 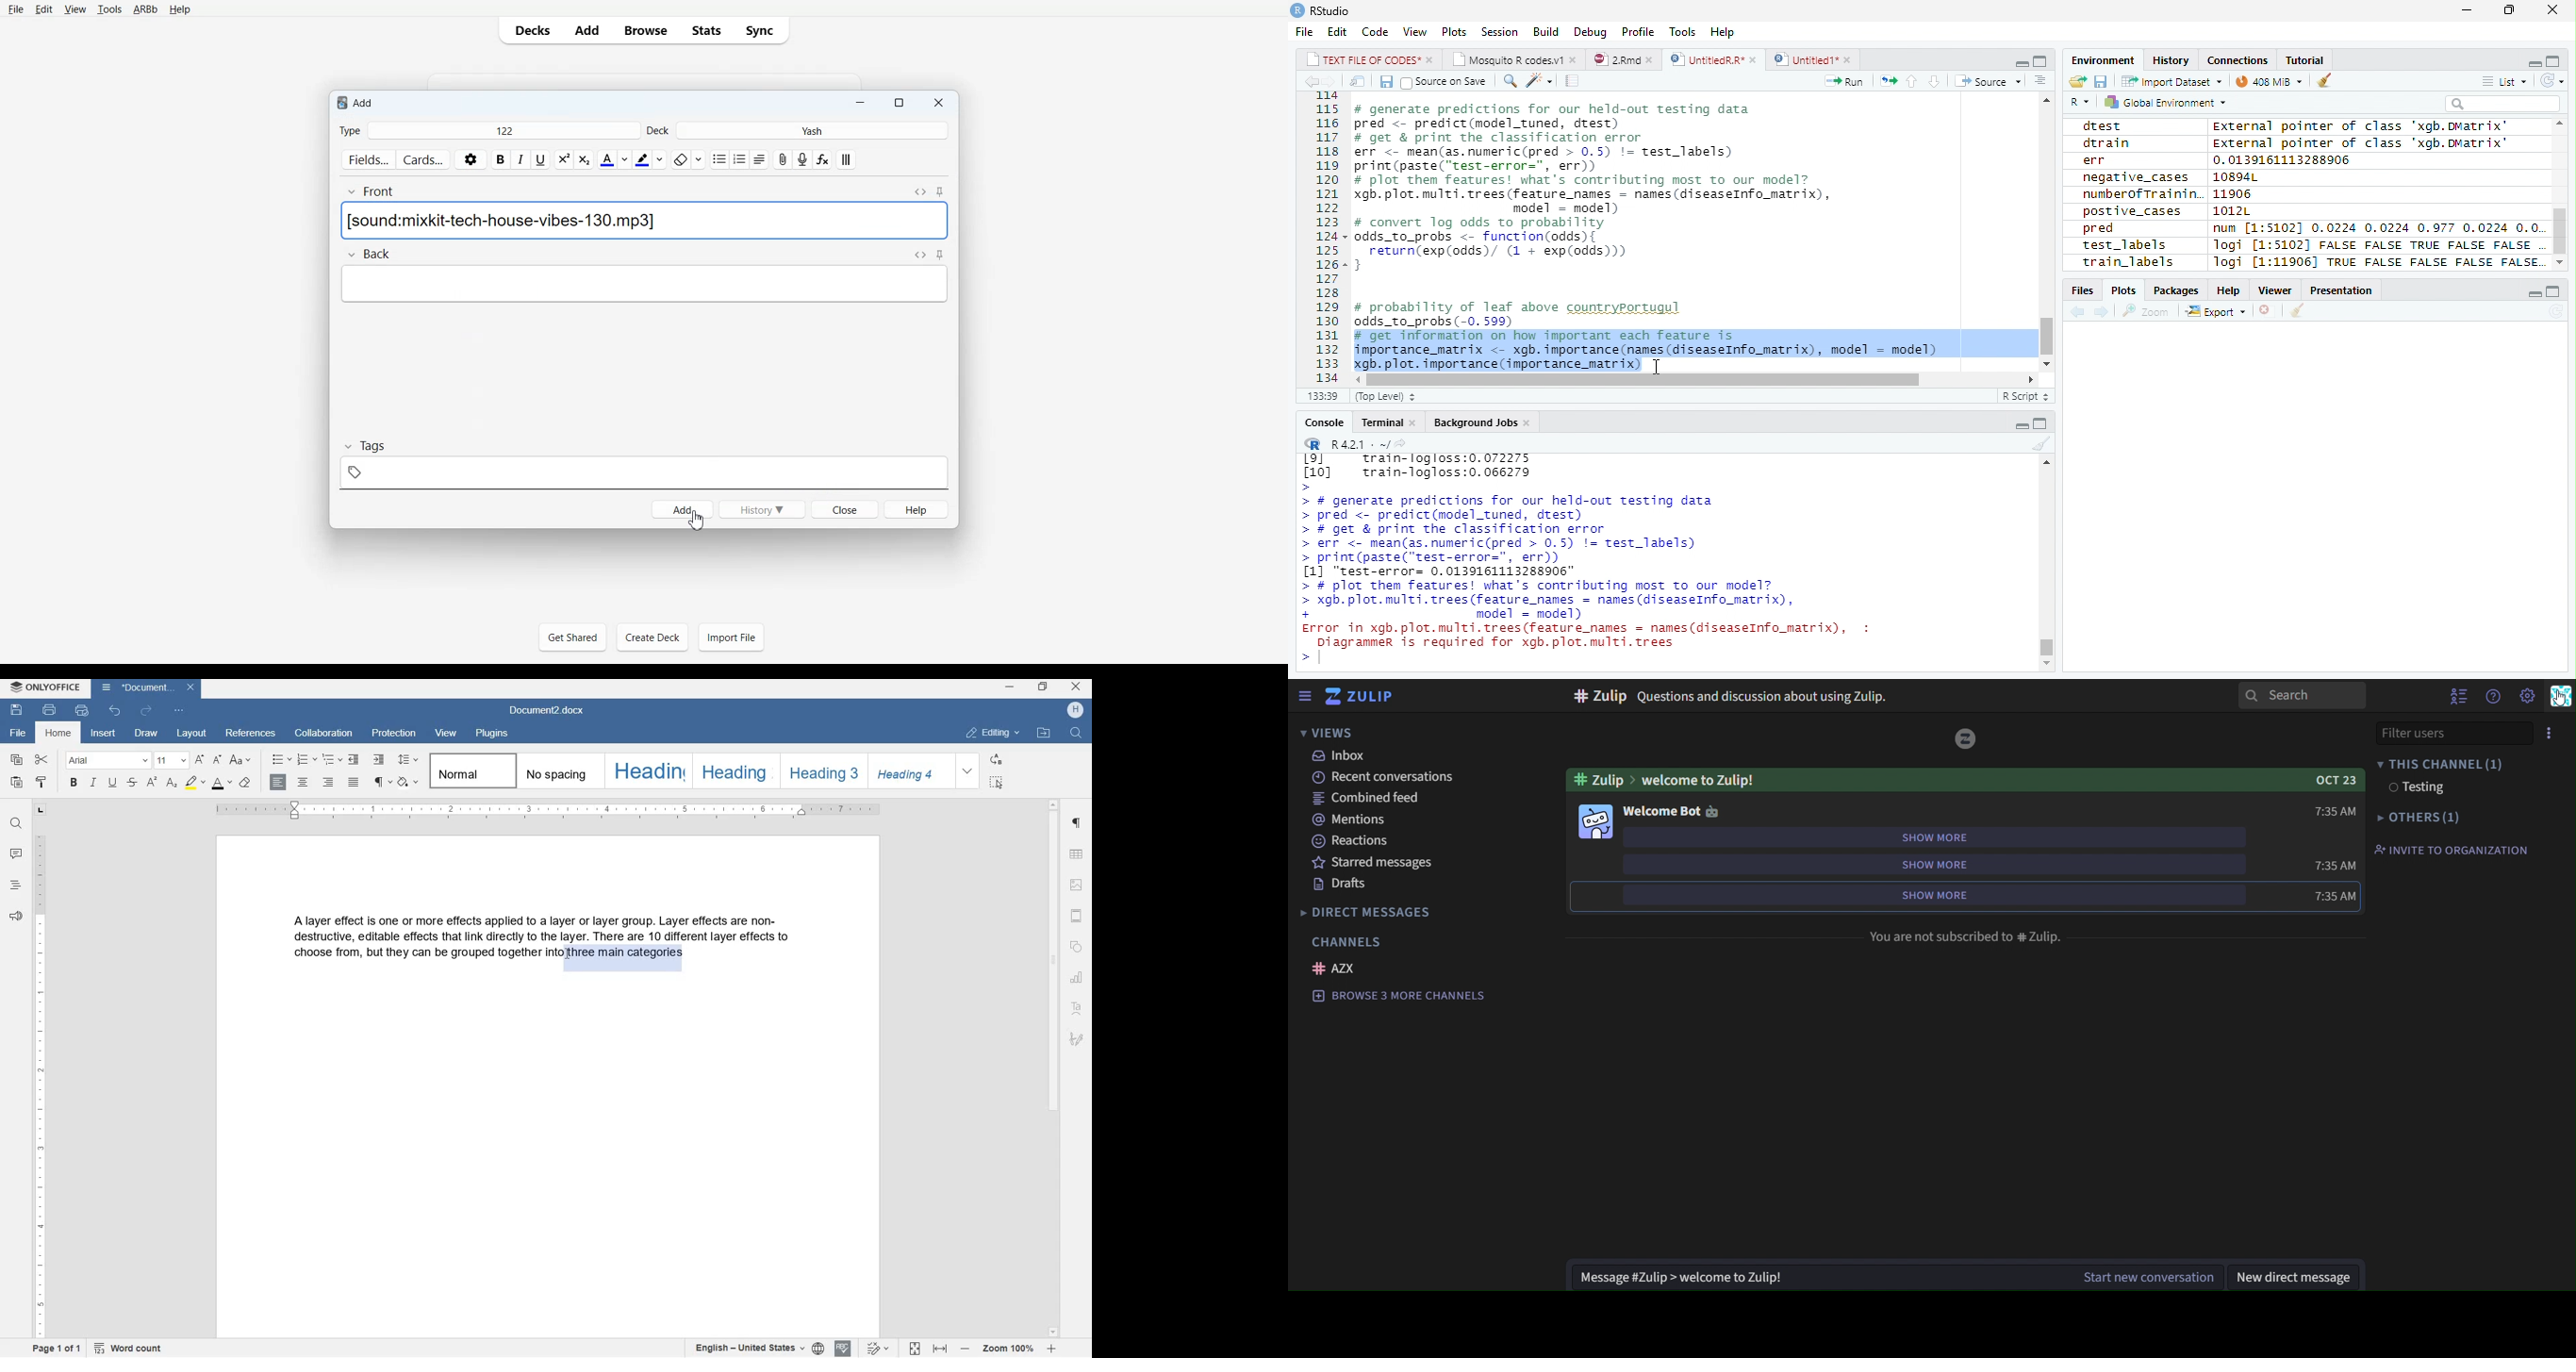 I want to click on document2.docx, so click(x=146, y=689).